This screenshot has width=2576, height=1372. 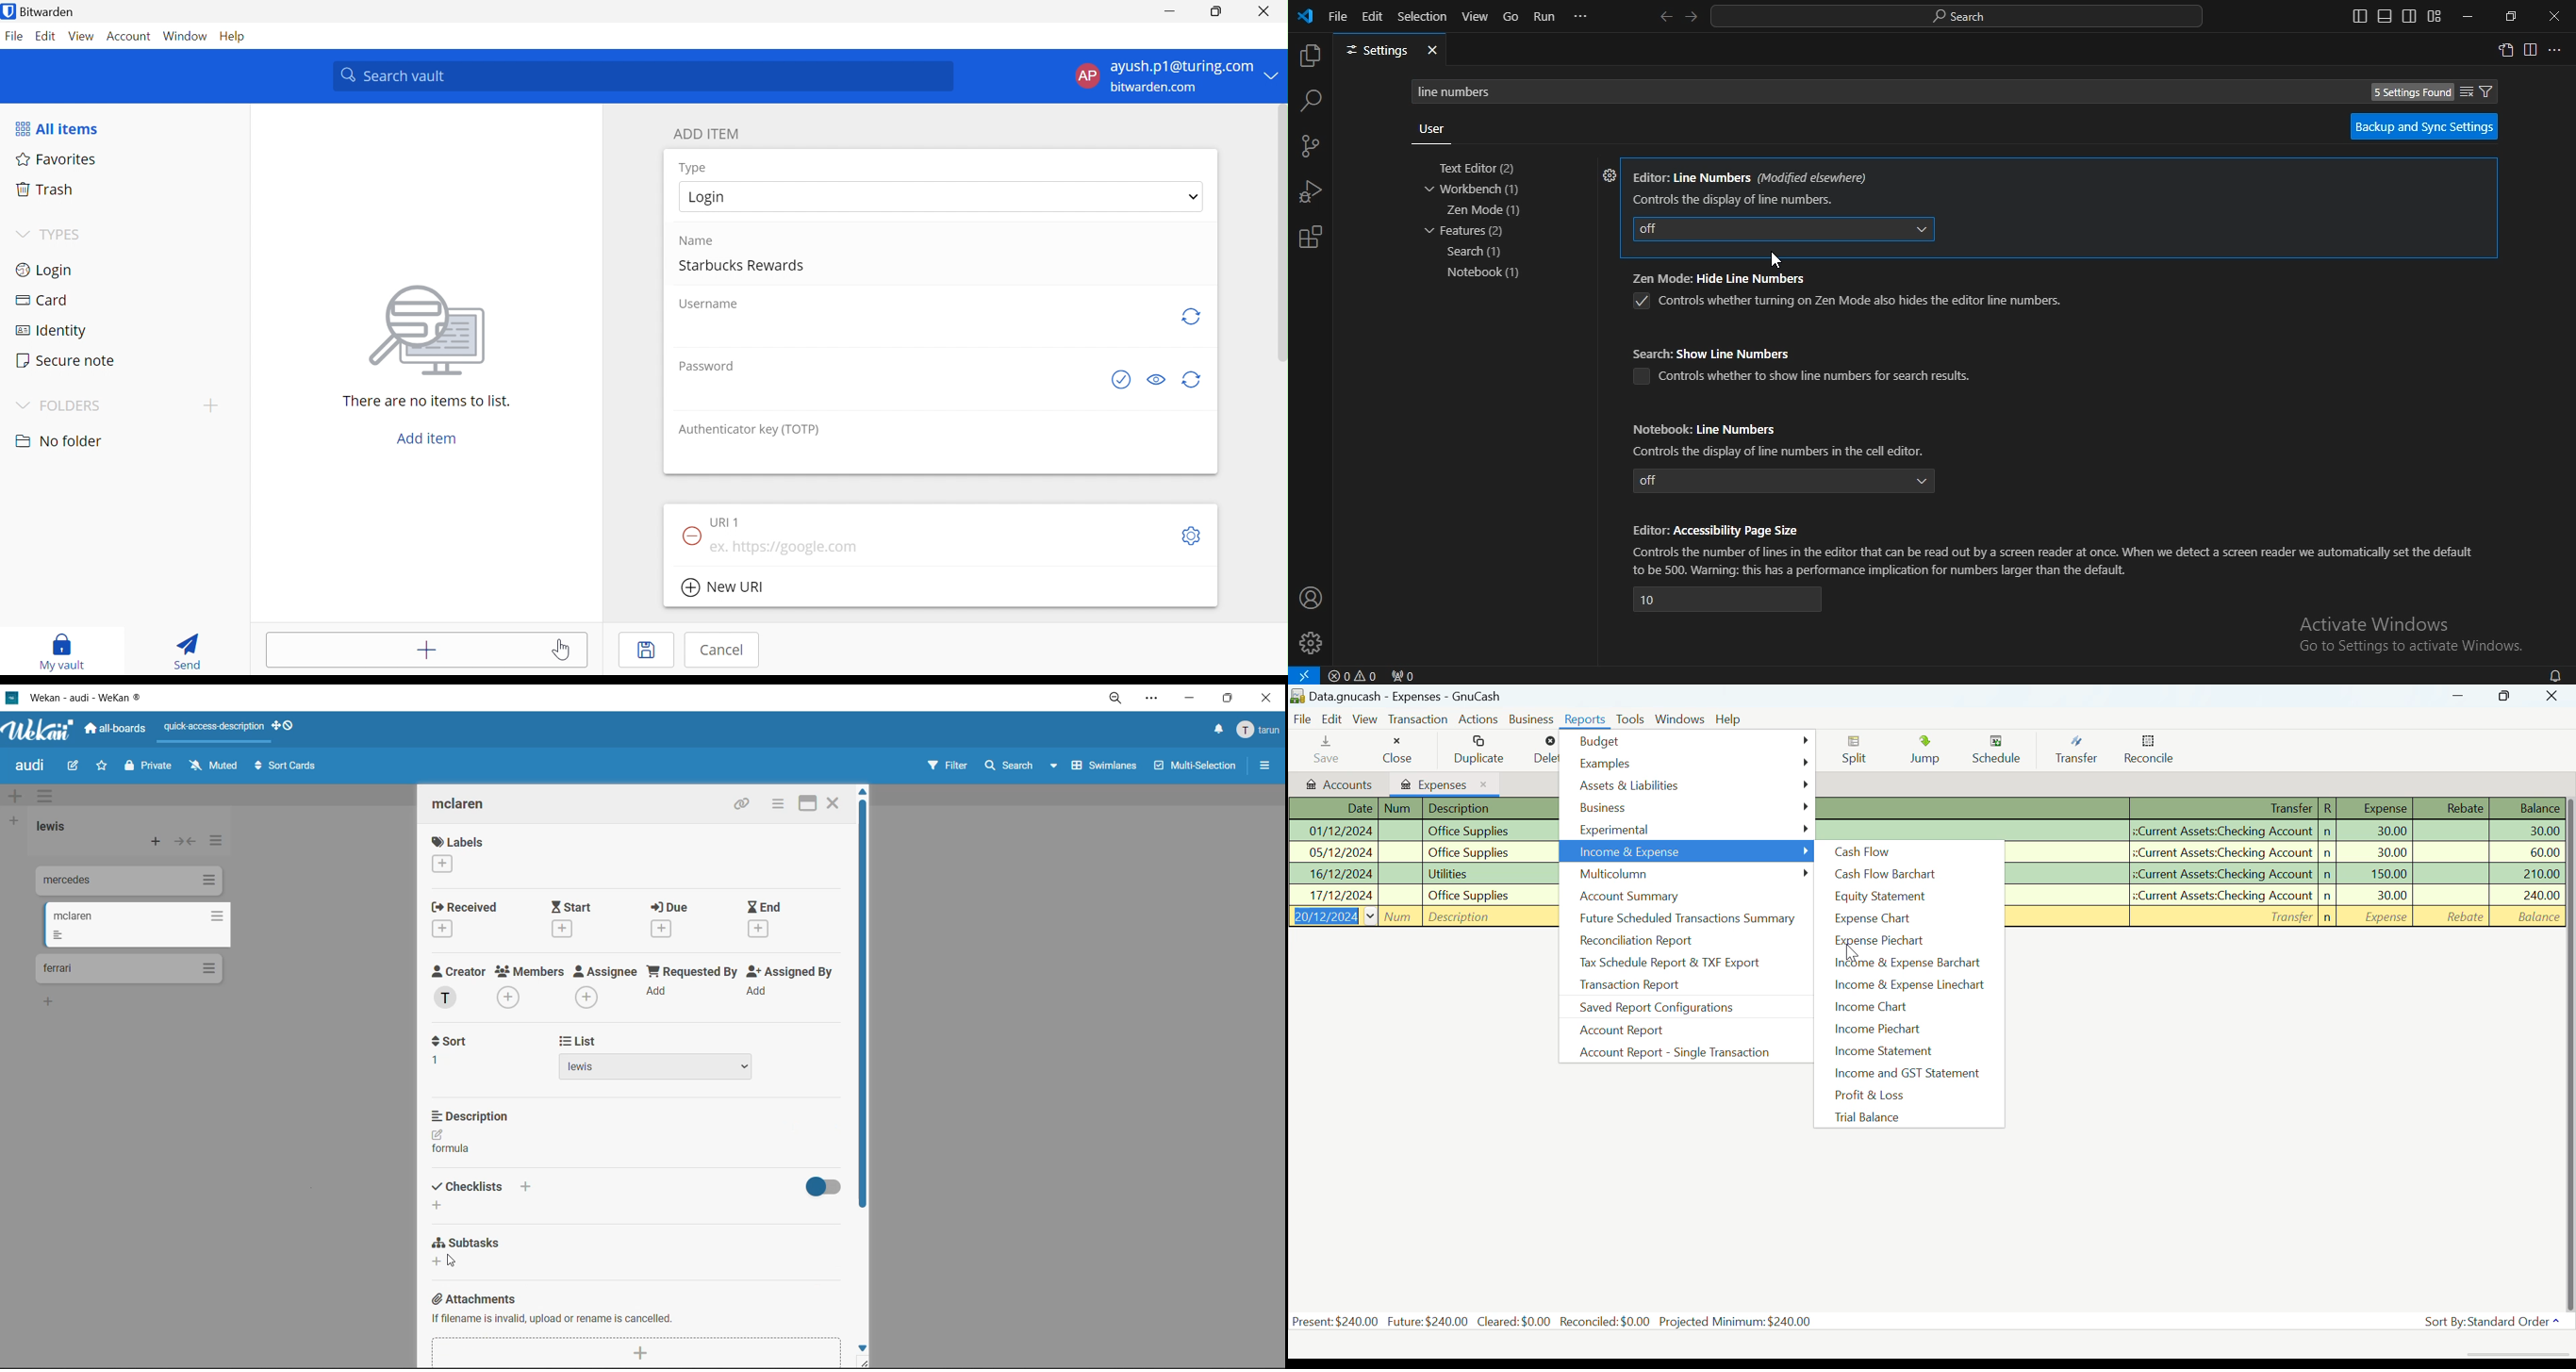 I want to click on Close, so click(x=1399, y=750).